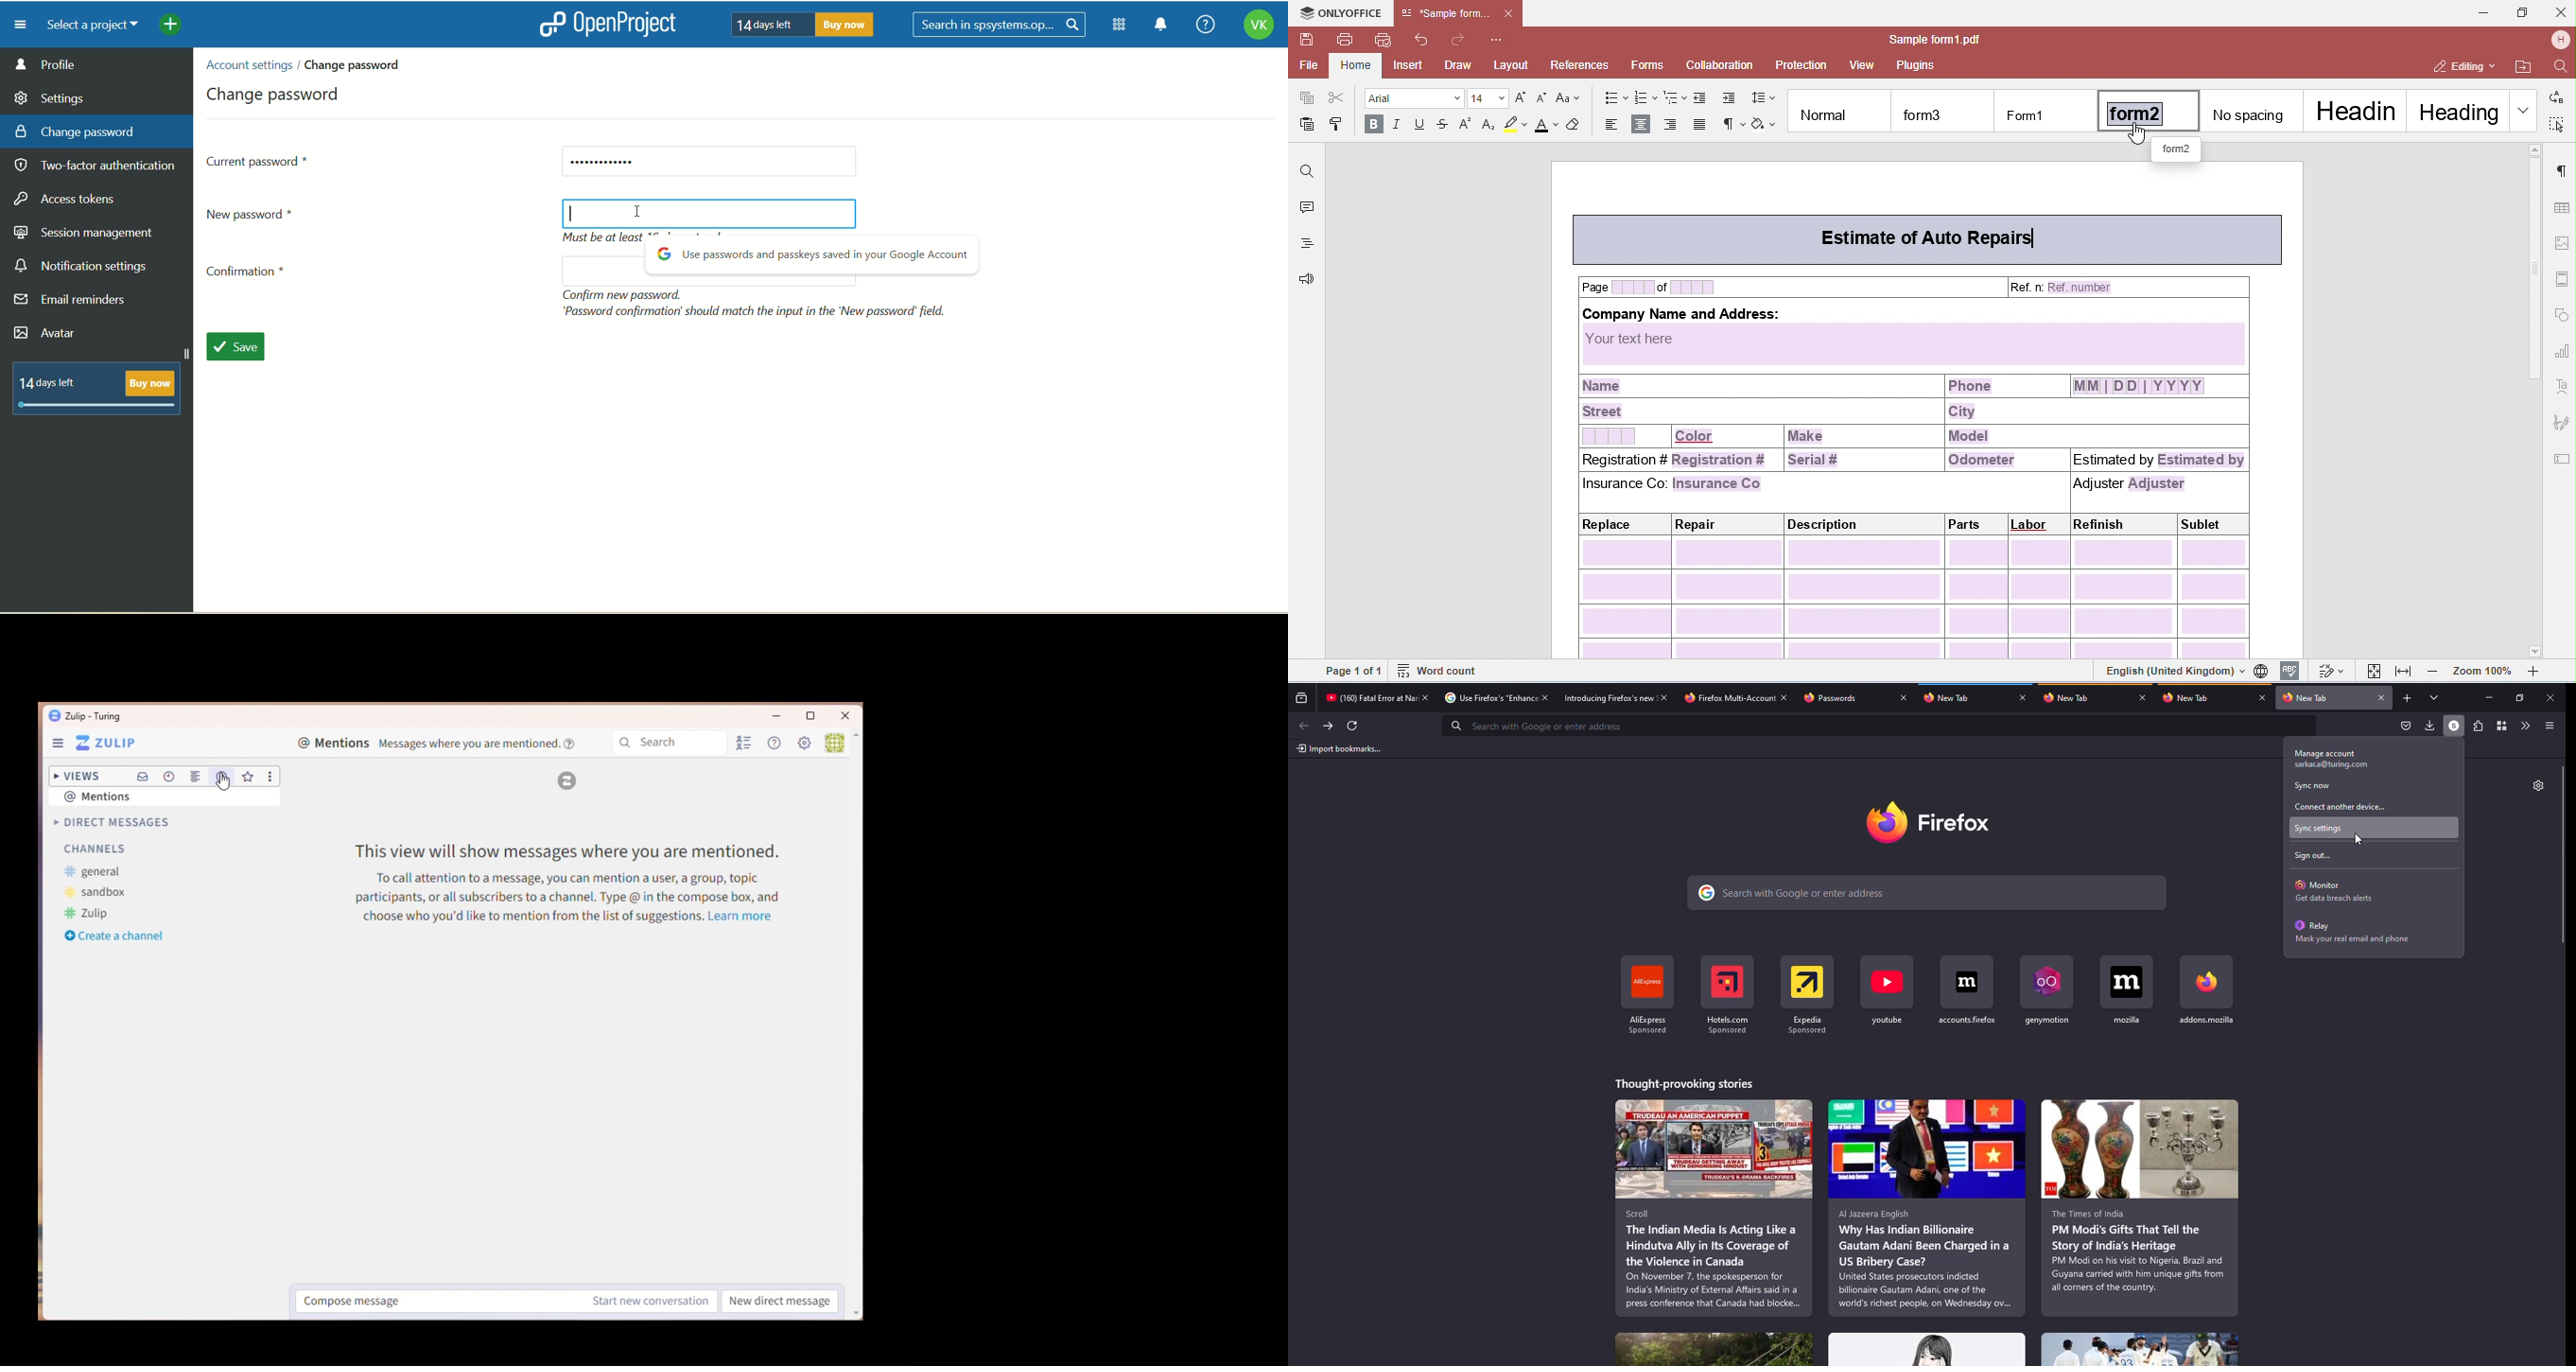 The height and width of the screenshot is (1372, 2576). What do you see at coordinates (563, 778) in the screenshot?
I see `Filter` at bounding box center [563, 778].